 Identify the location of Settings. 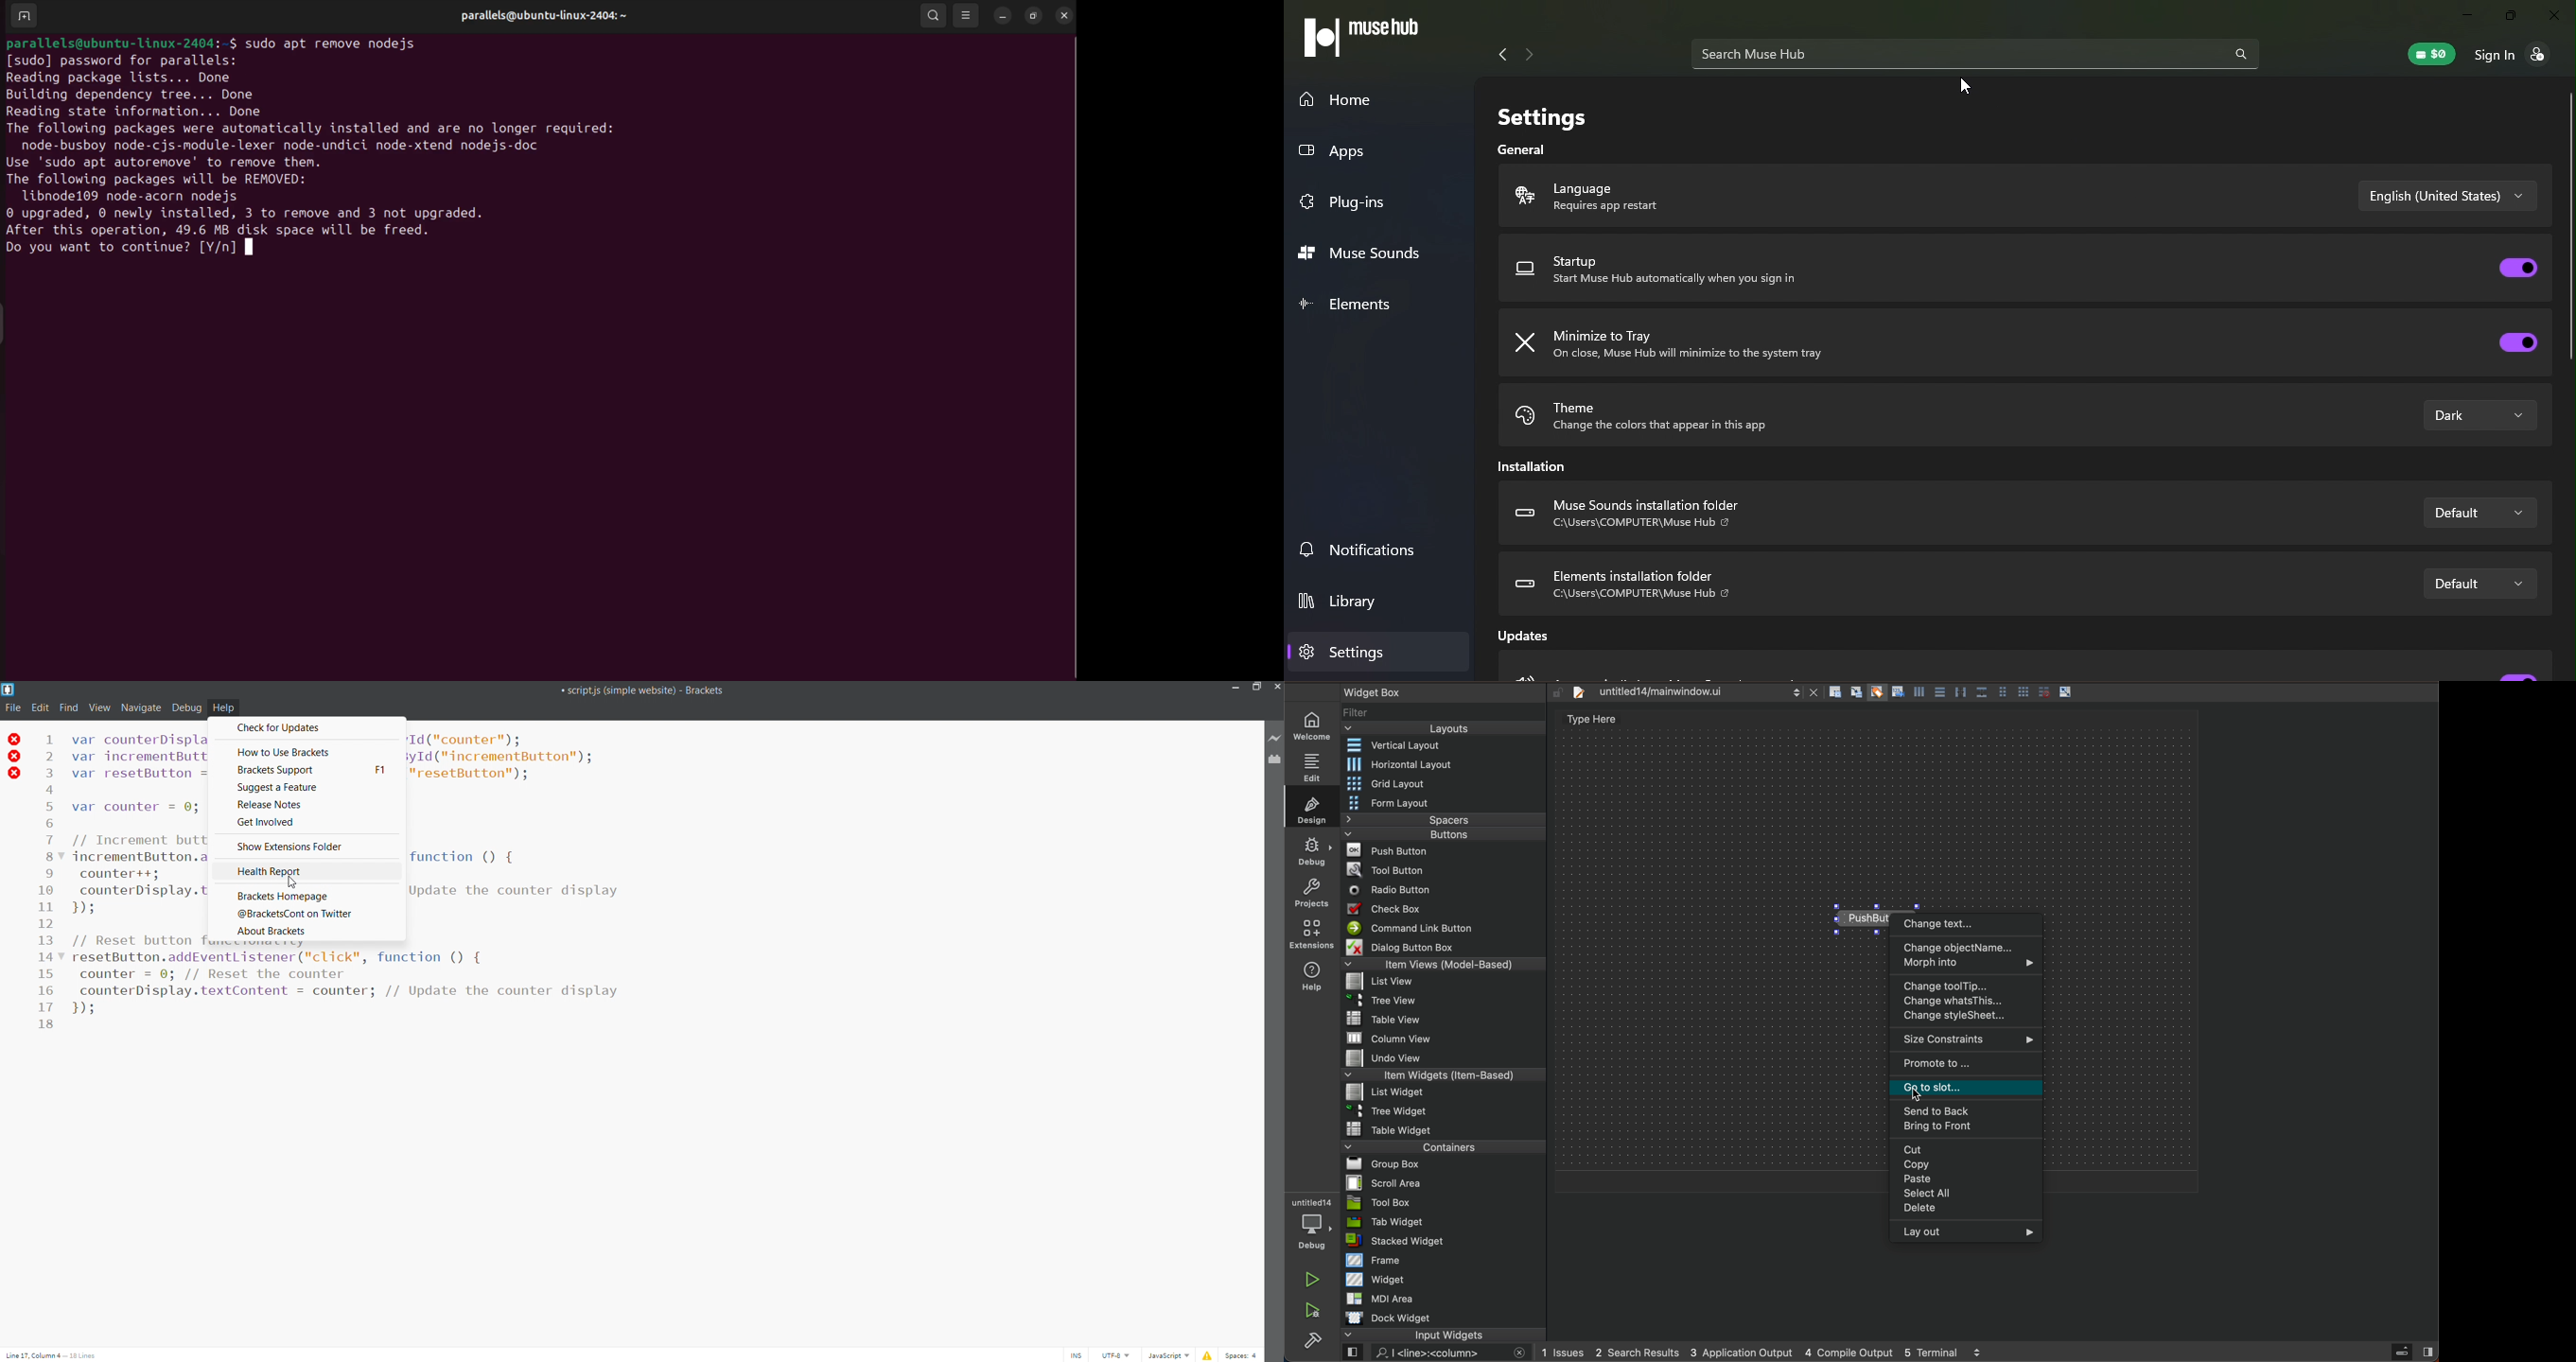
(1346, 651).